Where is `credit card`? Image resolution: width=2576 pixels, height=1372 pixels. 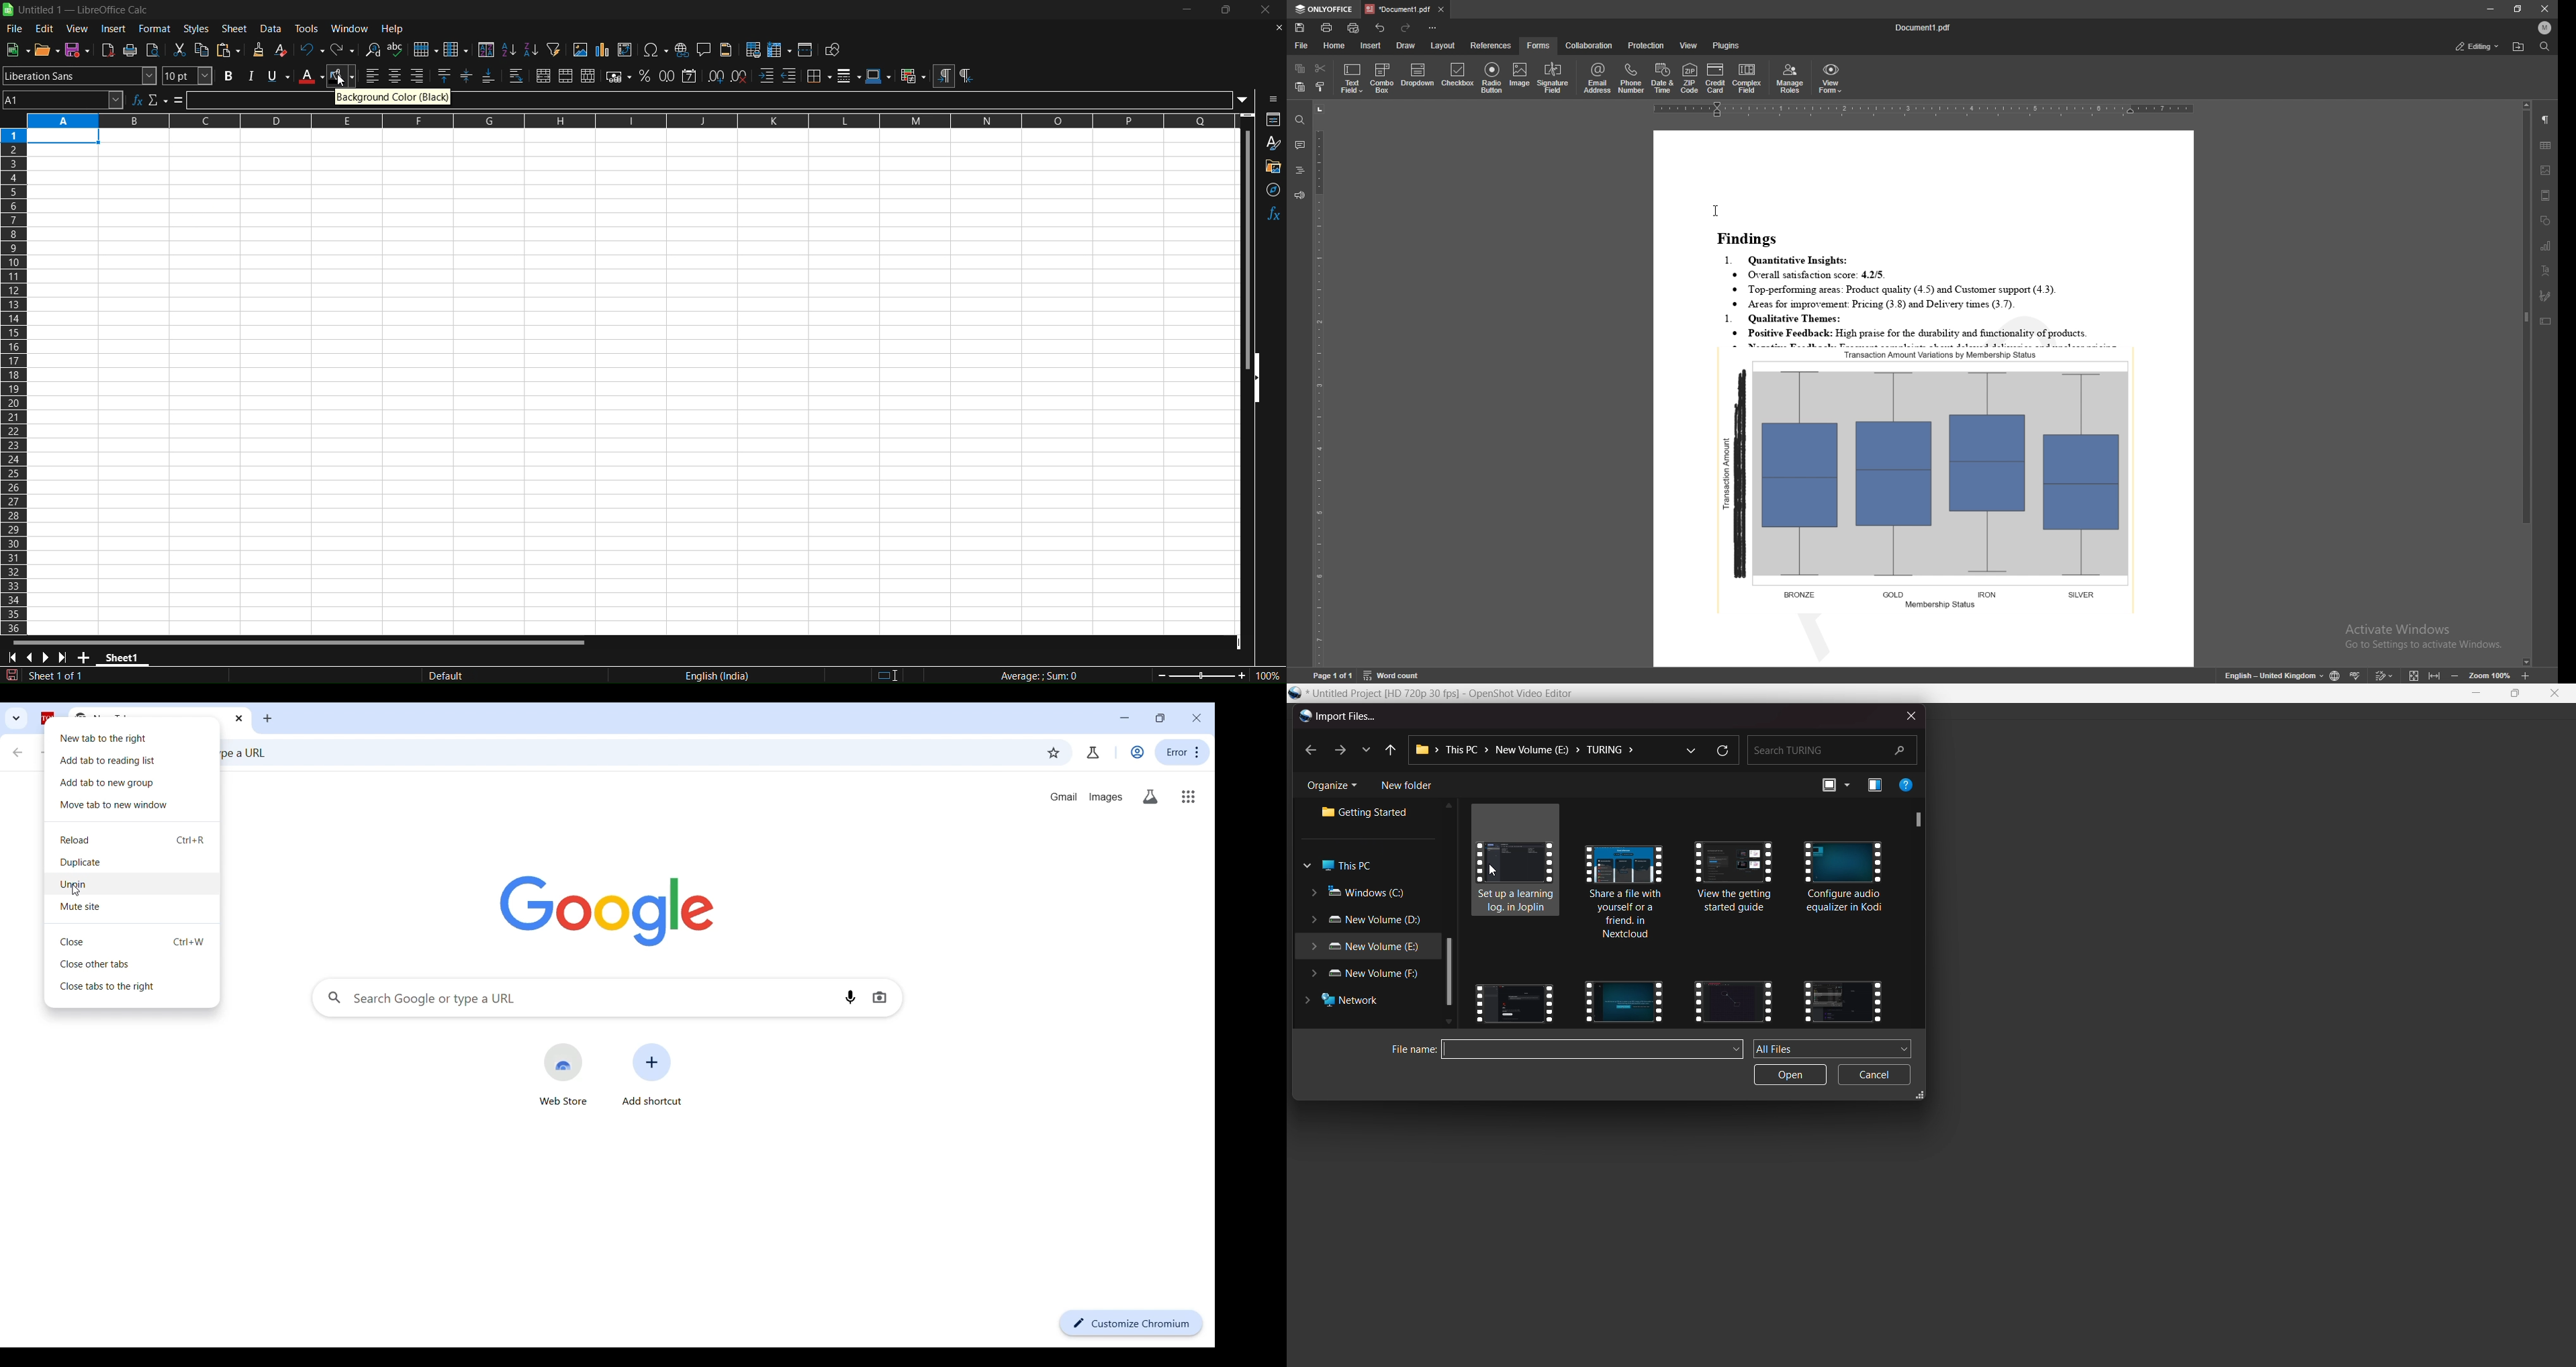 credit card is located at coordinates (1717, 78).